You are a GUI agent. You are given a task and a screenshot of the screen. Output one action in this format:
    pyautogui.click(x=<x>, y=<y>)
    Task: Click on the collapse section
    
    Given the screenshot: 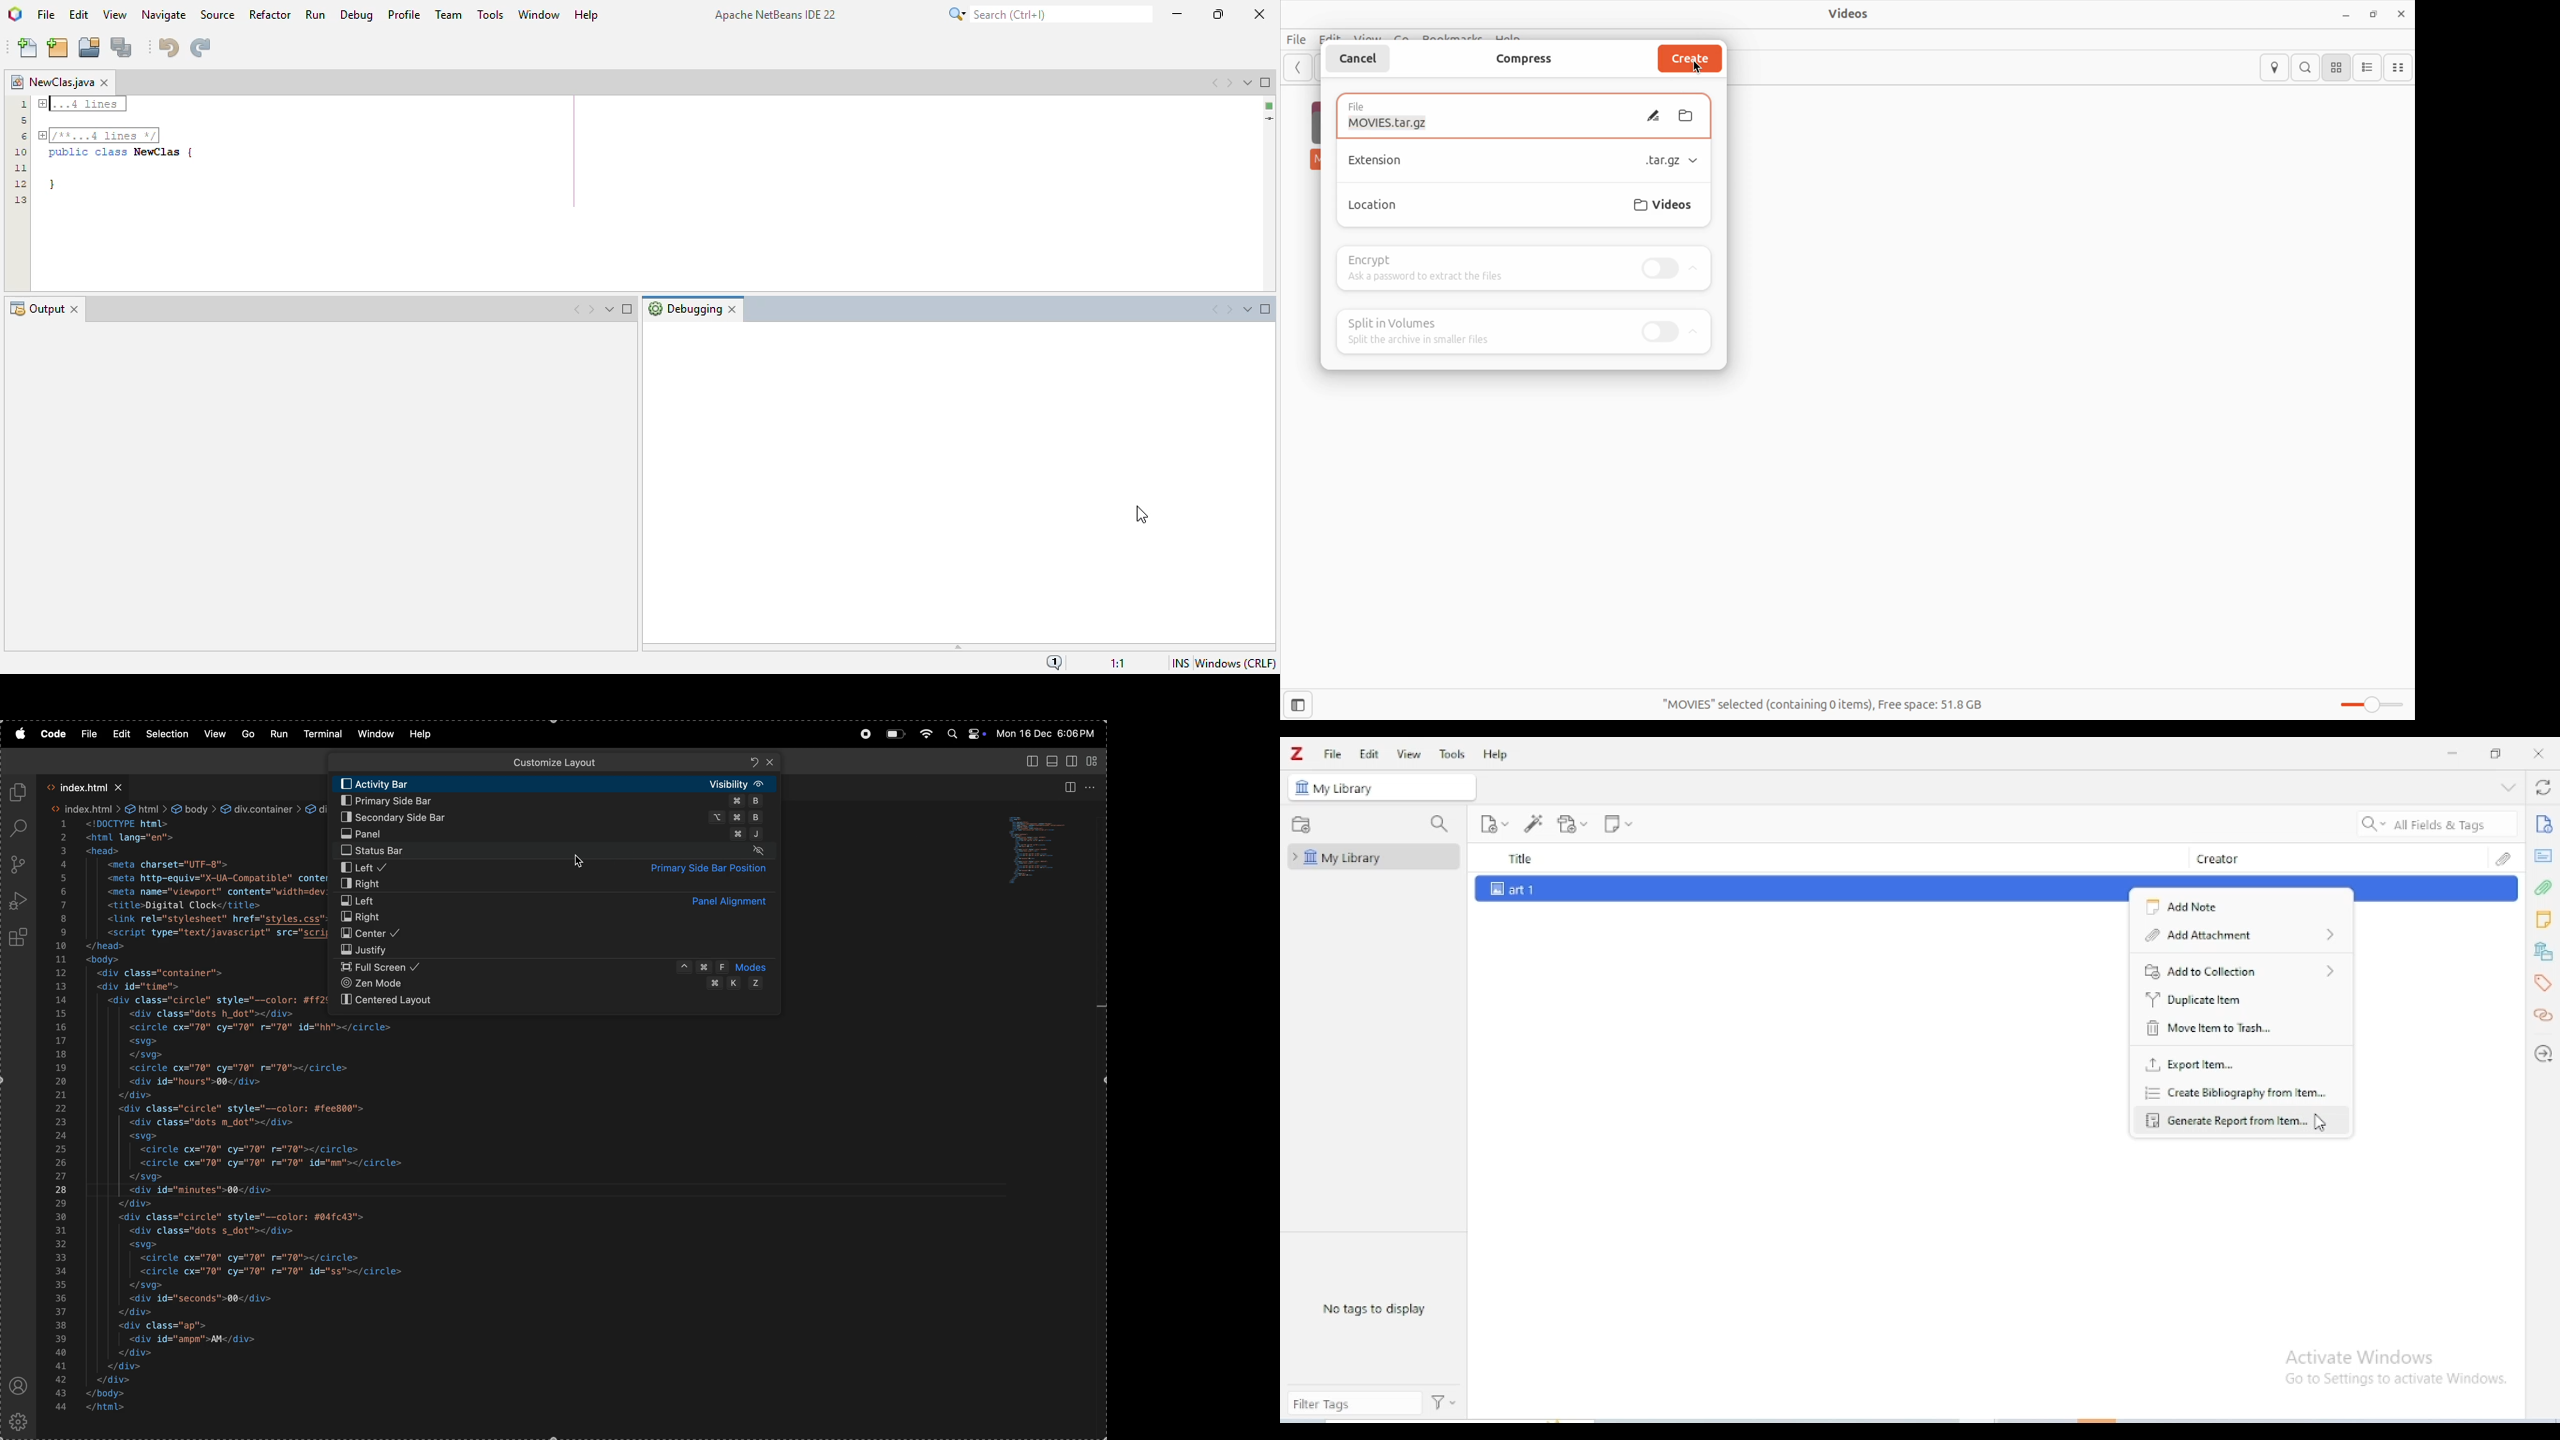 What is the action you would take?
    pyautogui.click(x=2508, y=787)
    